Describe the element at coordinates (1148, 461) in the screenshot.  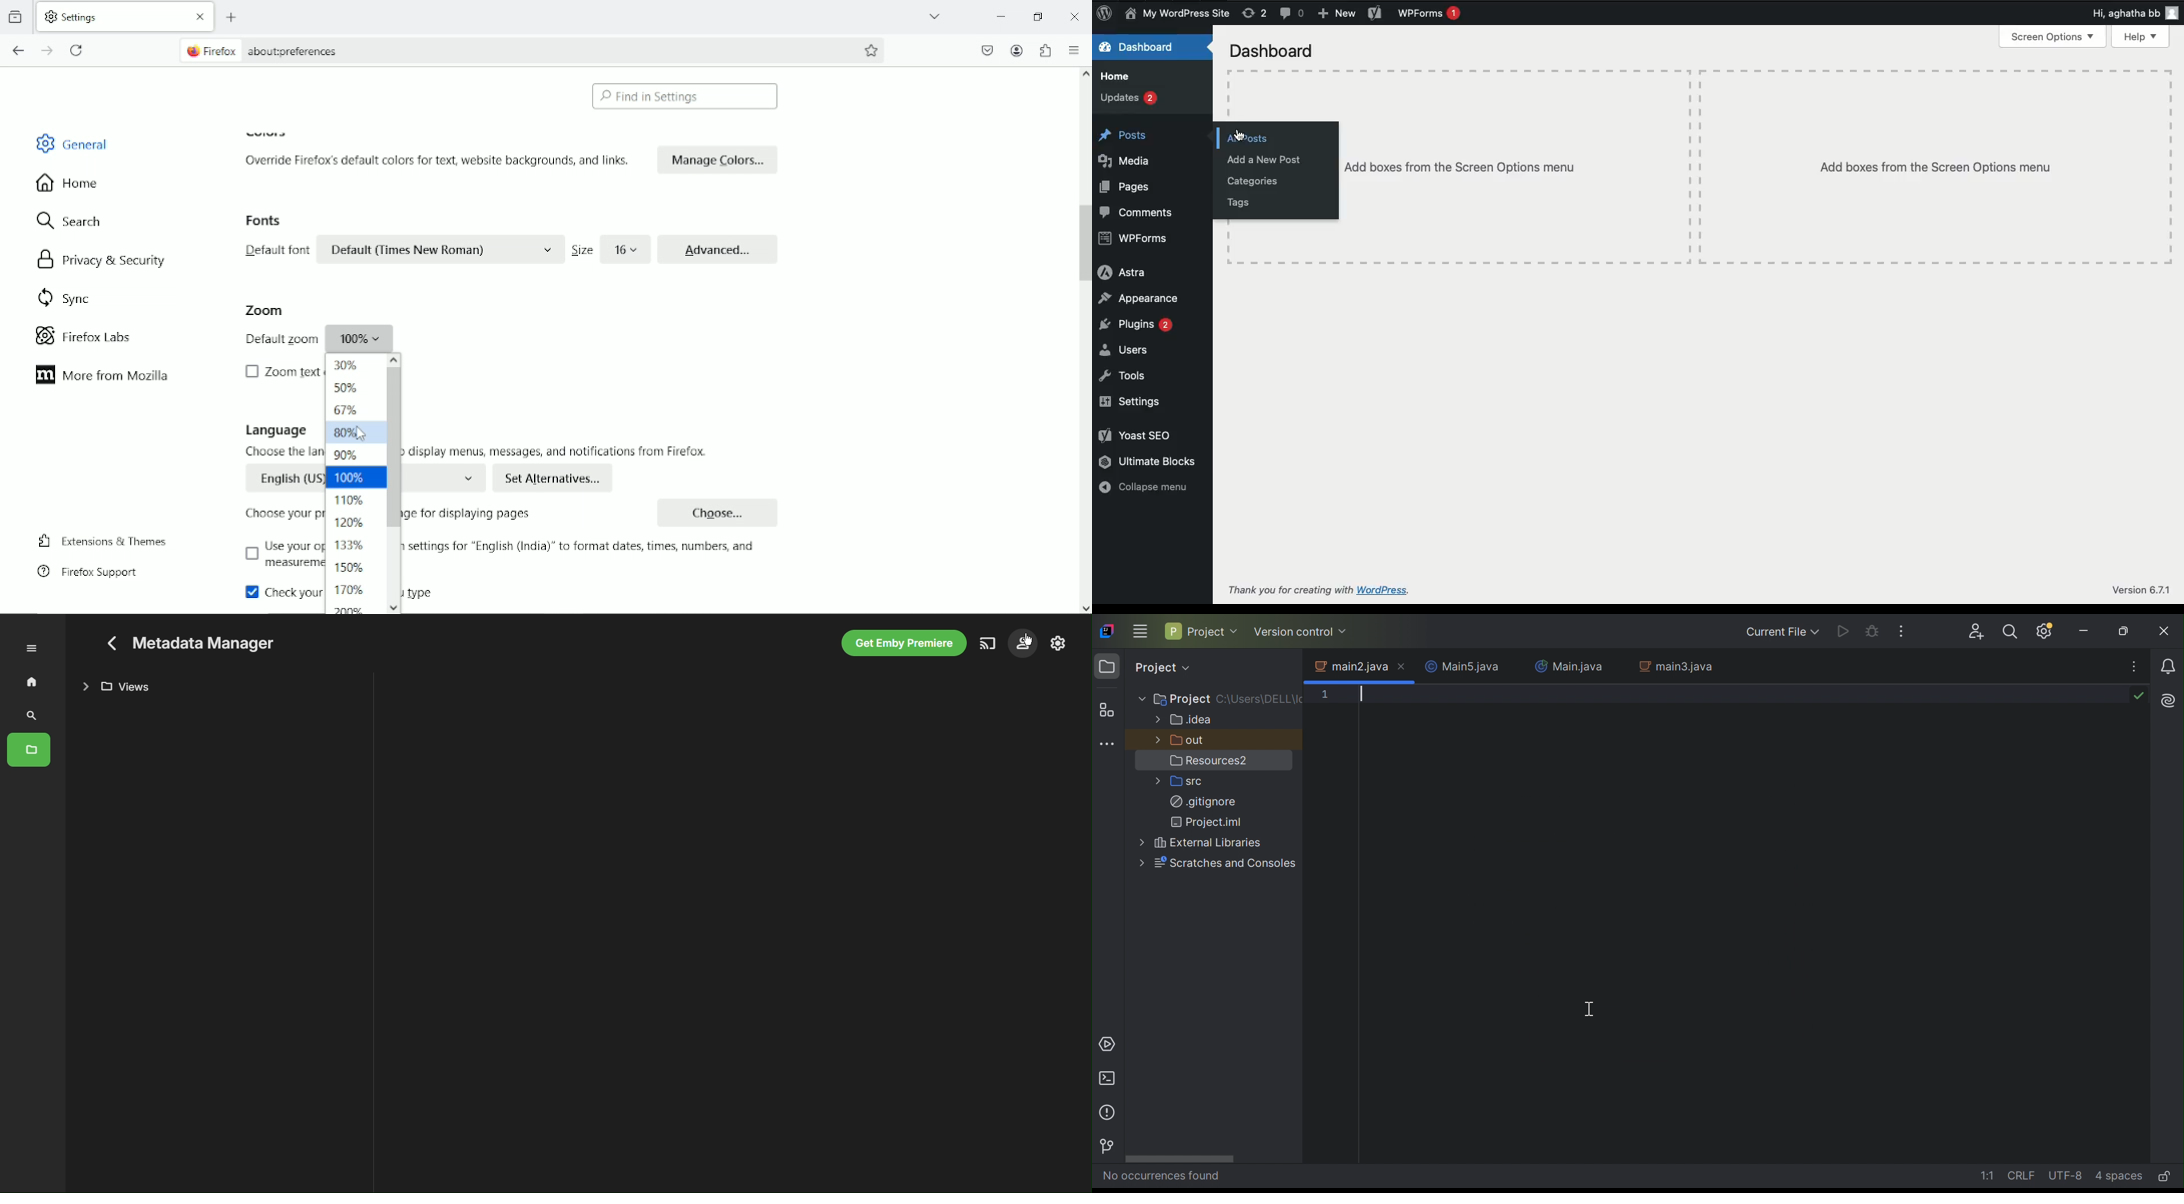
I see `Ultimate blocks` at that location.